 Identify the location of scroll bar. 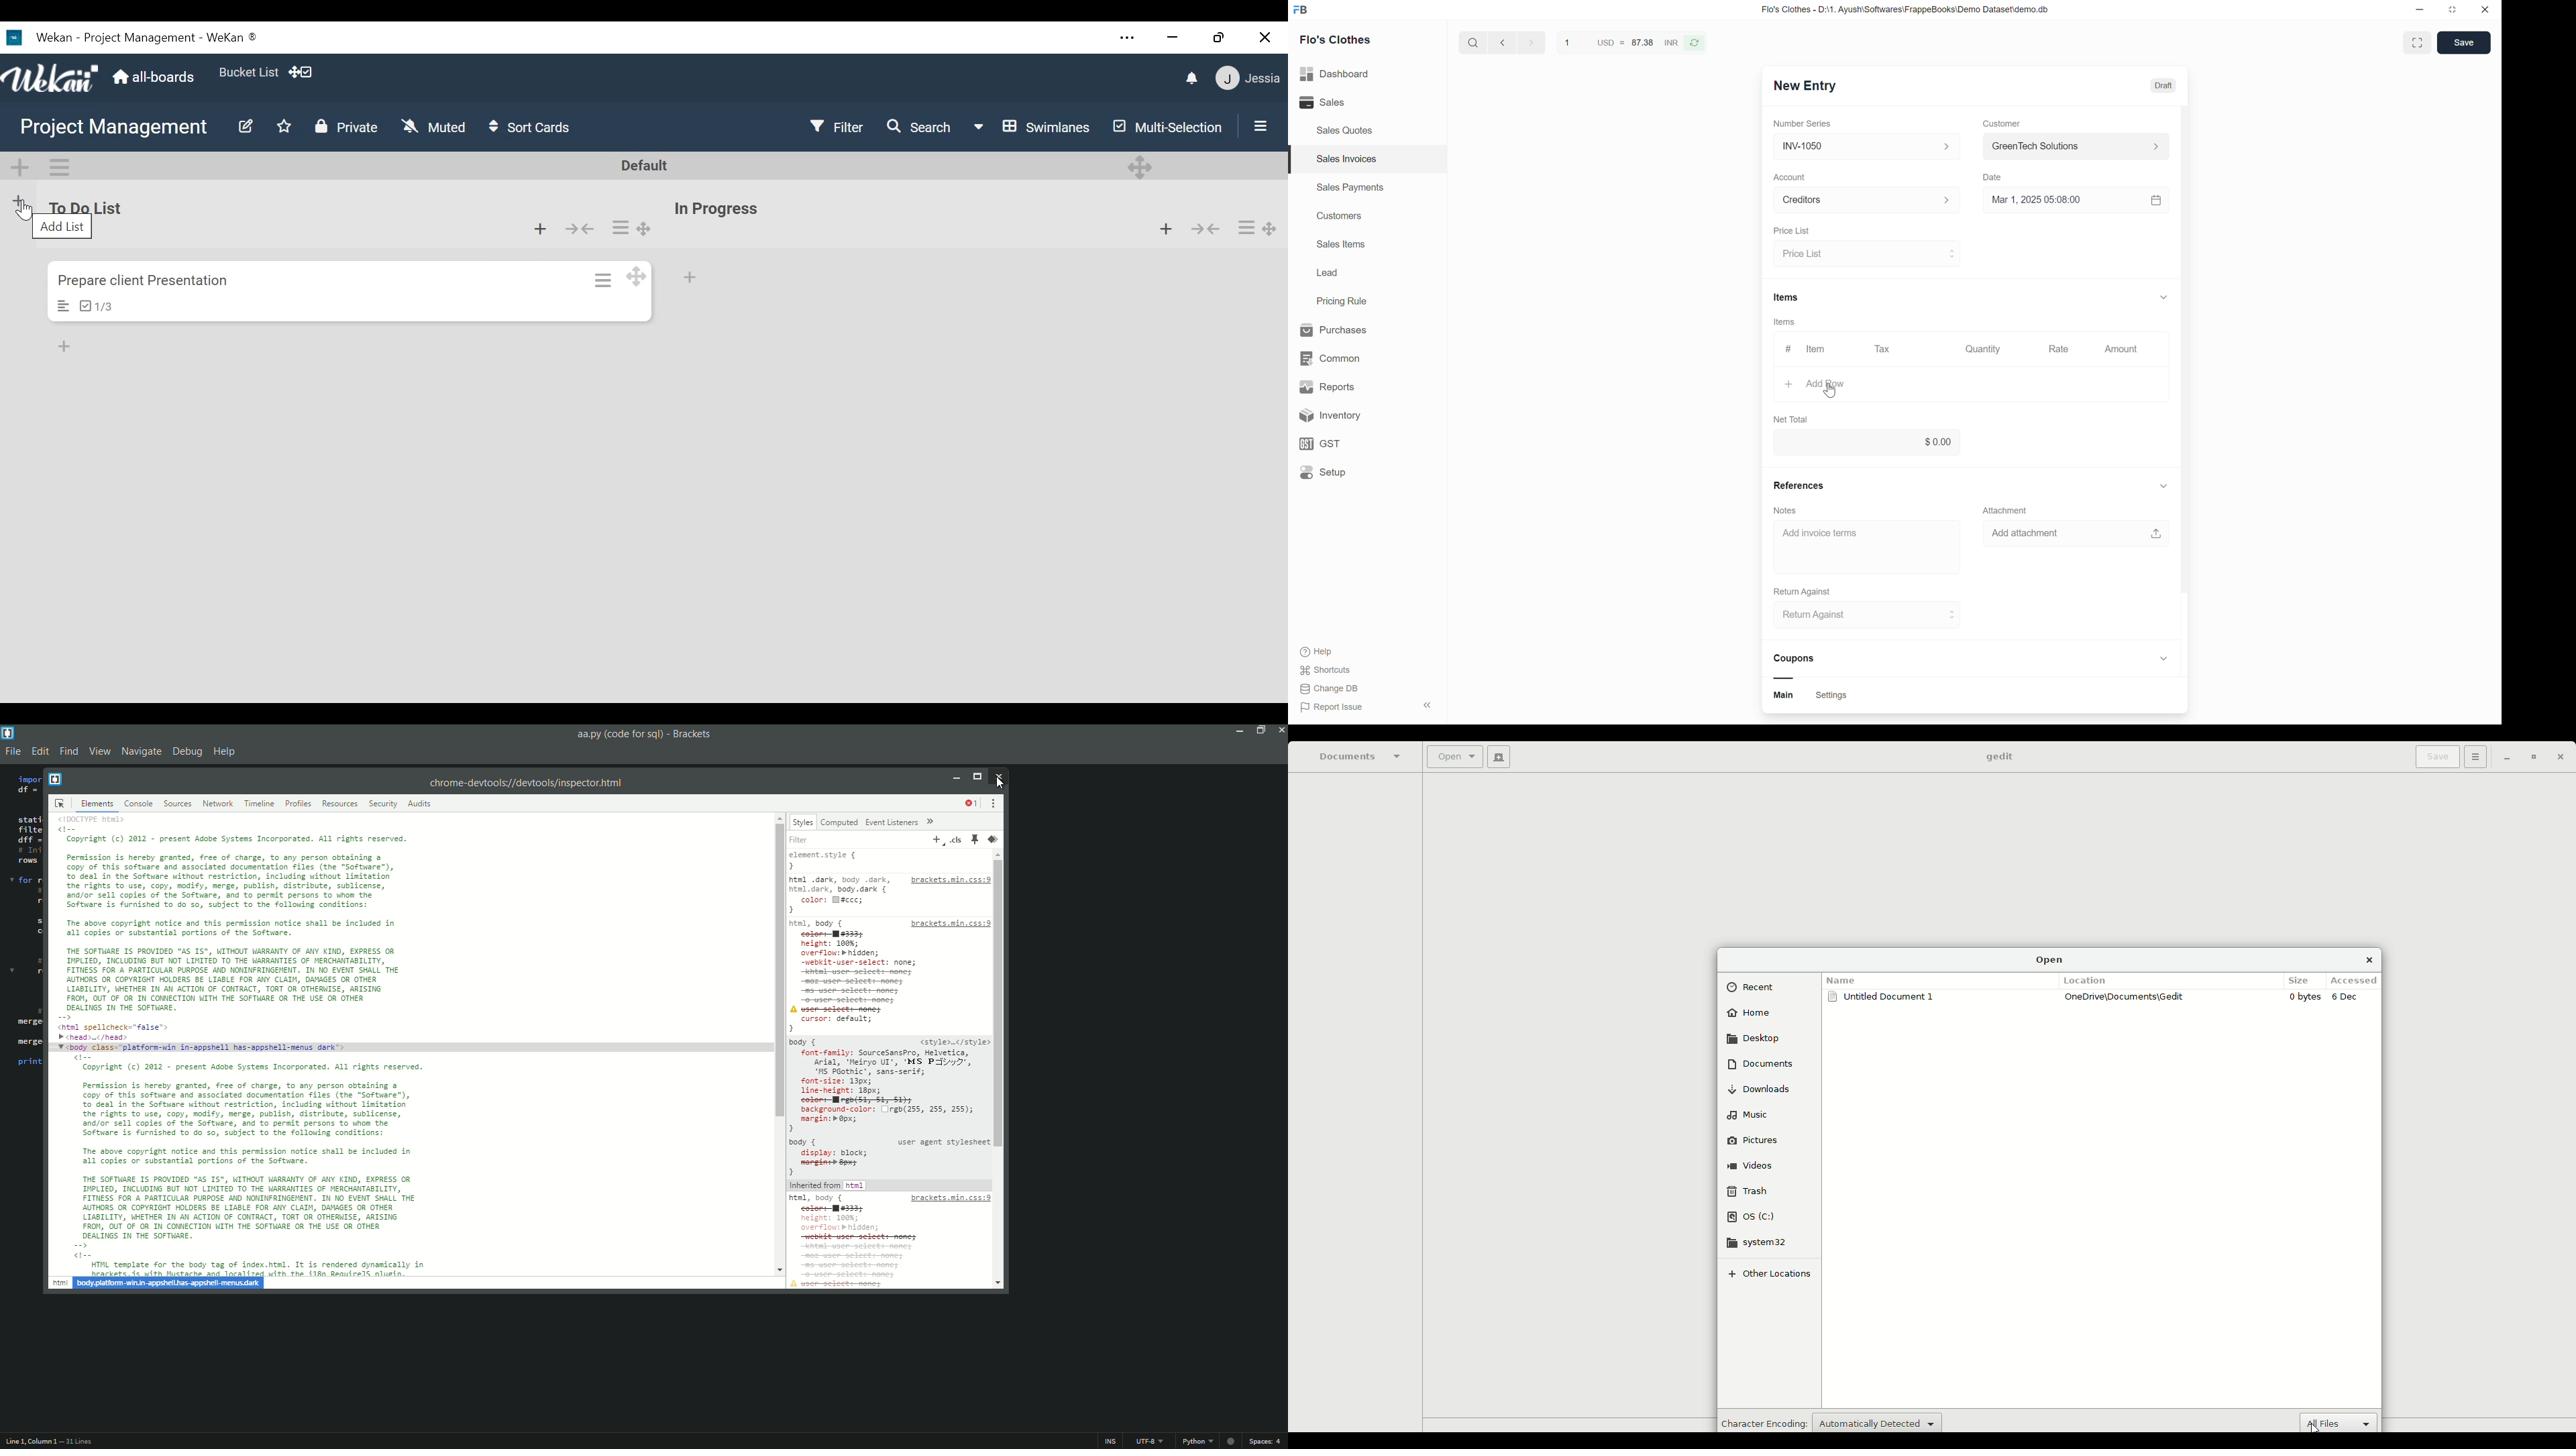
(1004, 1002).